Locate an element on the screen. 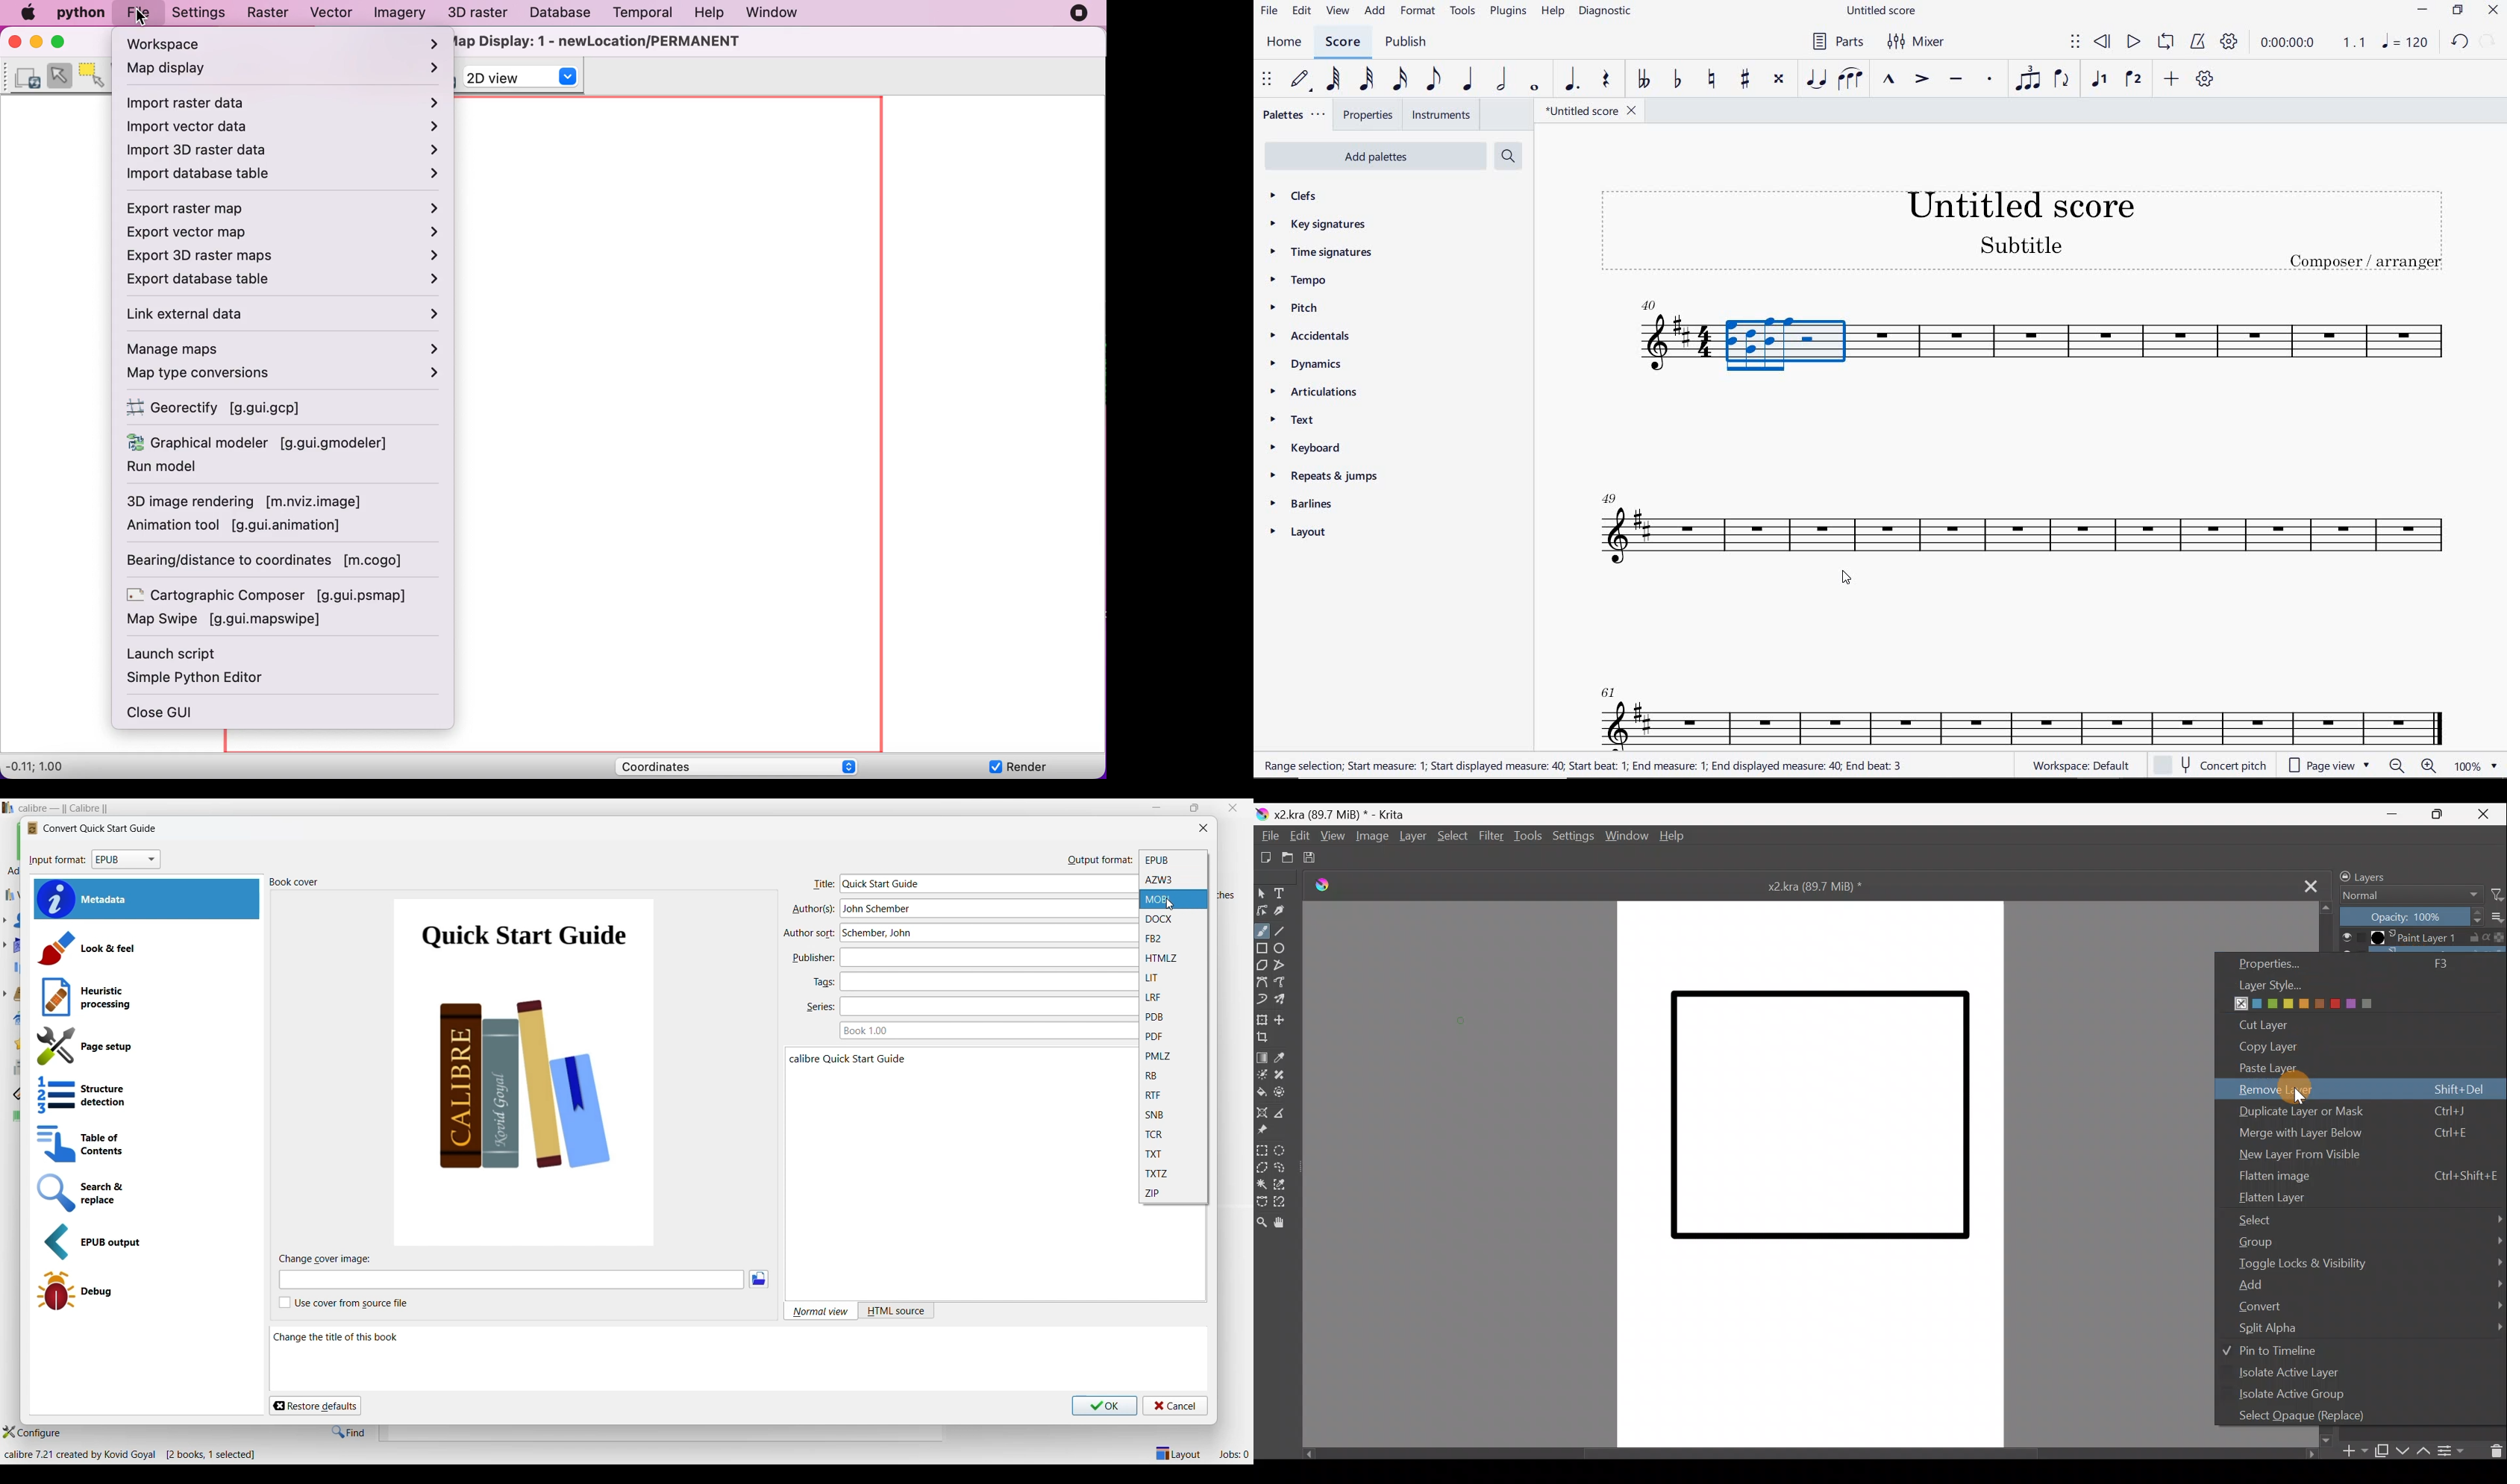 The height and width of the screenshot is (1484, 2520). SNB is located at coordinates (1174, 1115).